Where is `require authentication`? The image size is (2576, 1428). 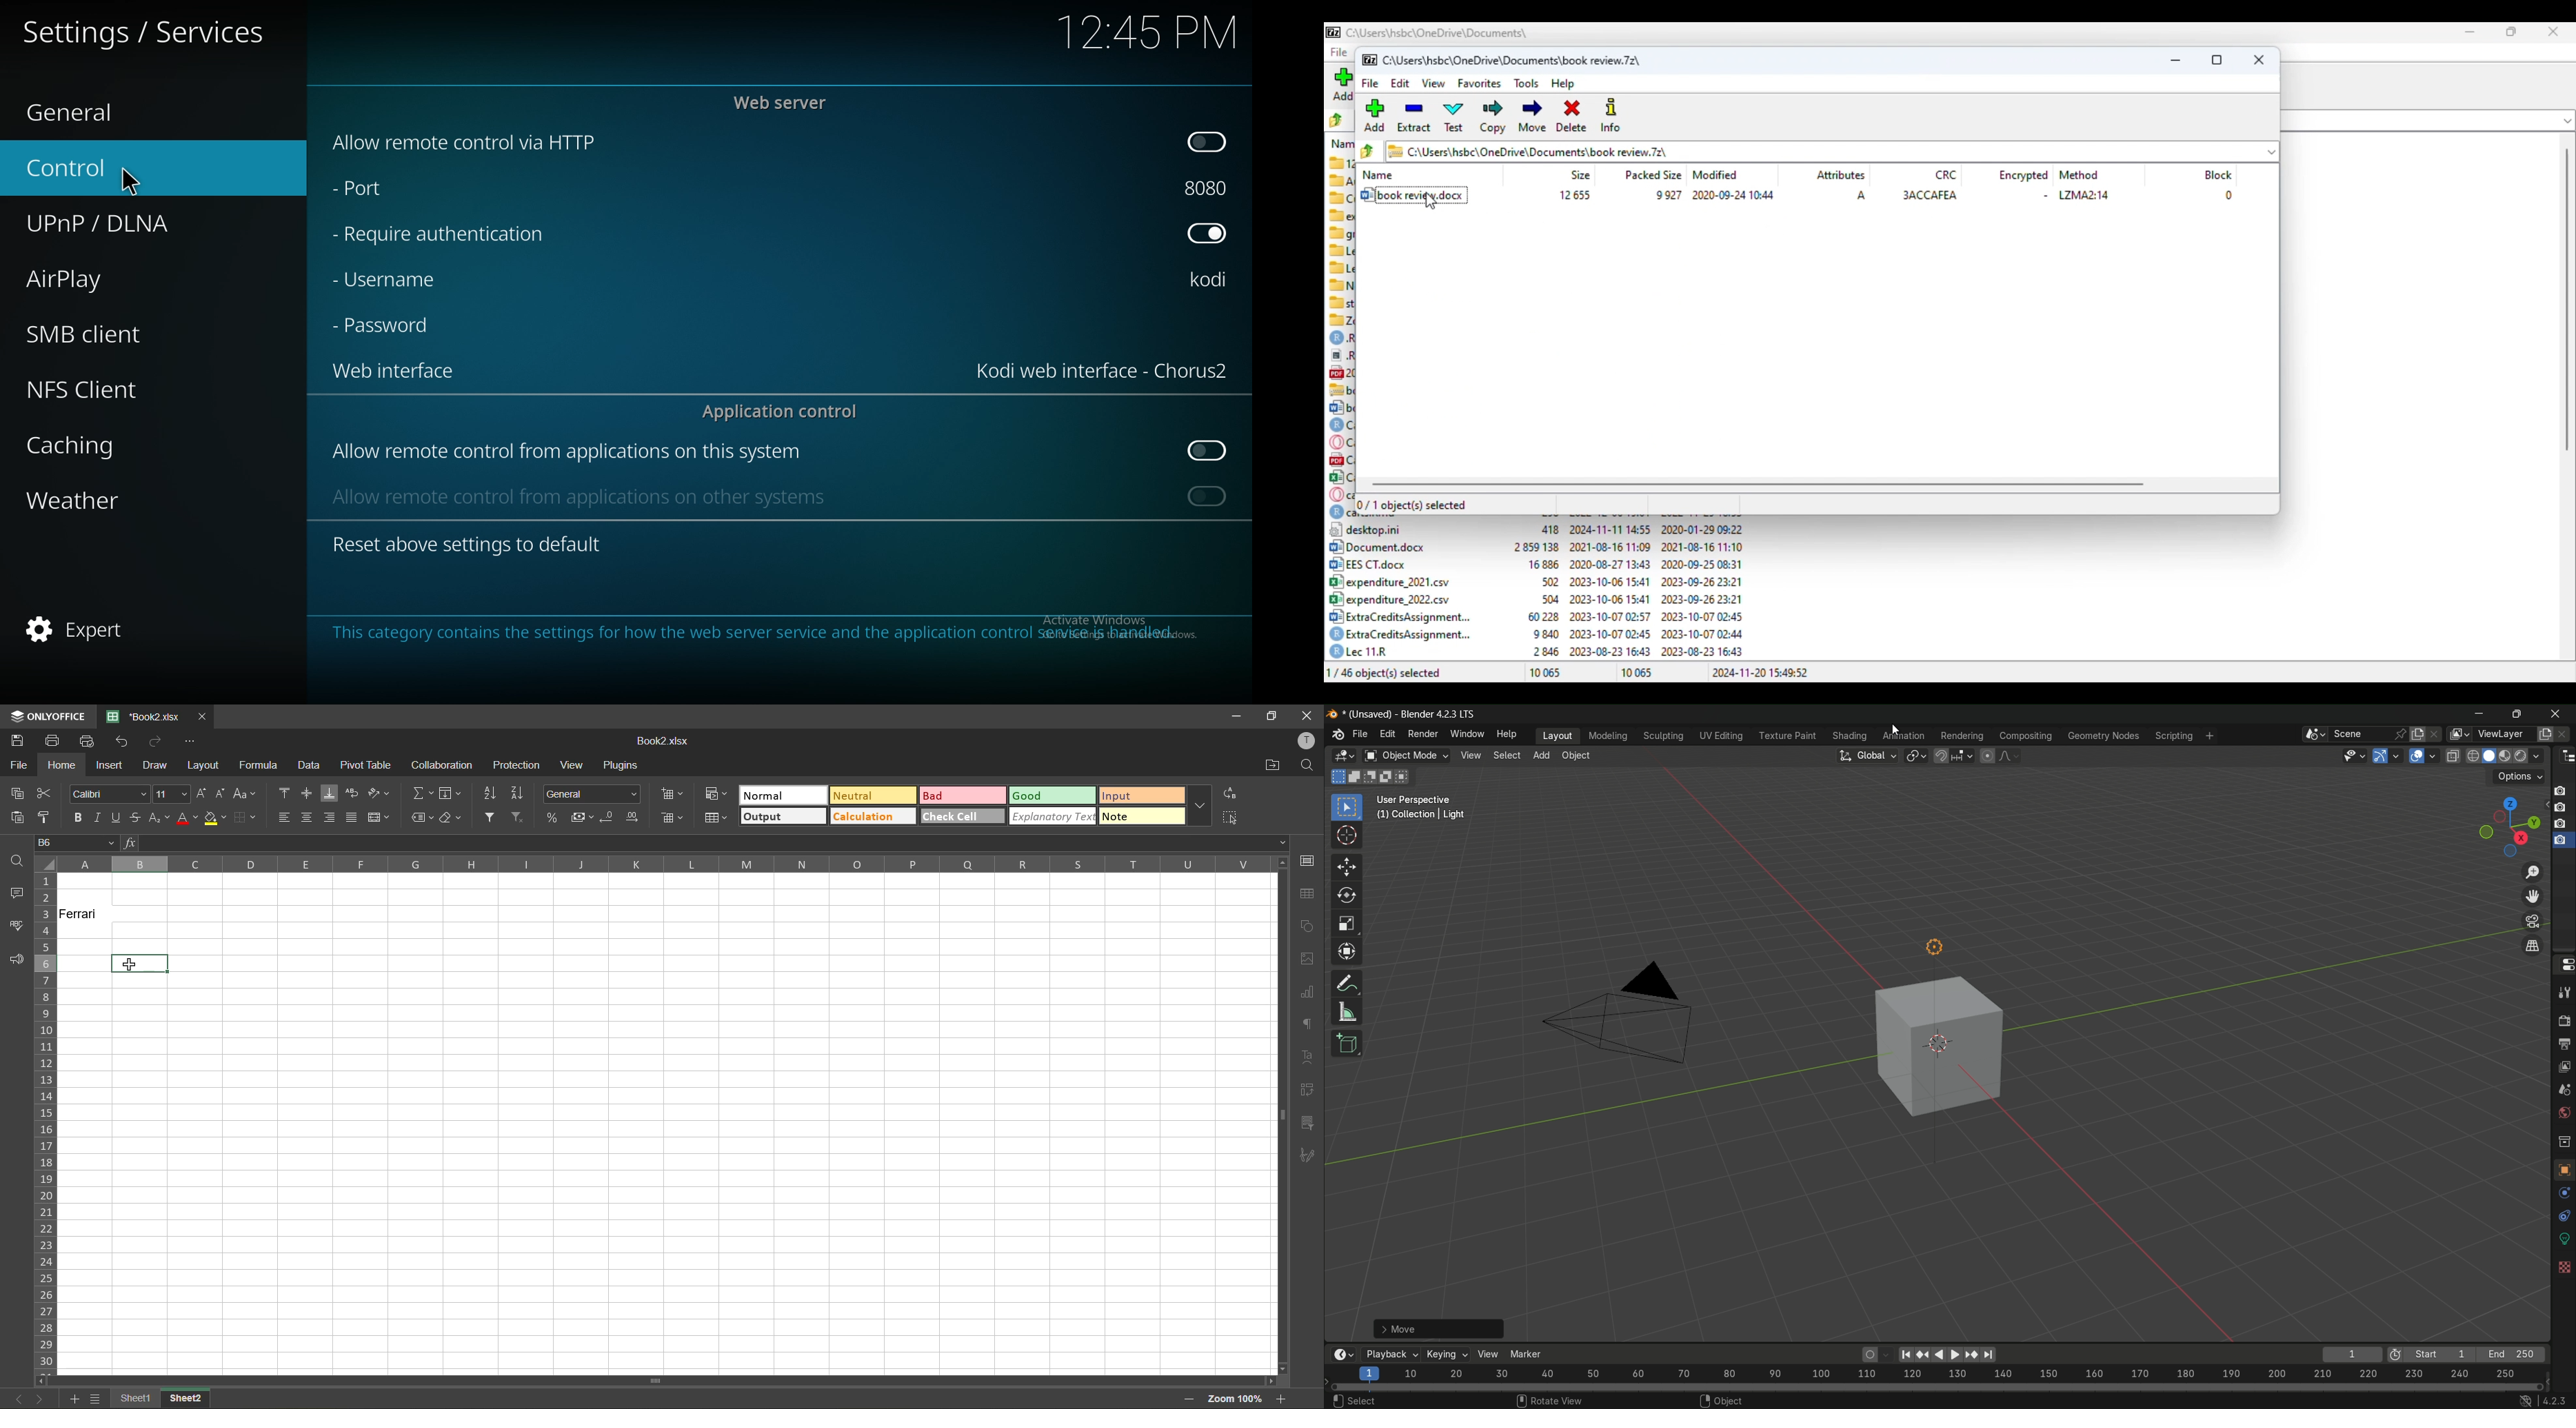
require authentication is located at coordinates (440, 235).